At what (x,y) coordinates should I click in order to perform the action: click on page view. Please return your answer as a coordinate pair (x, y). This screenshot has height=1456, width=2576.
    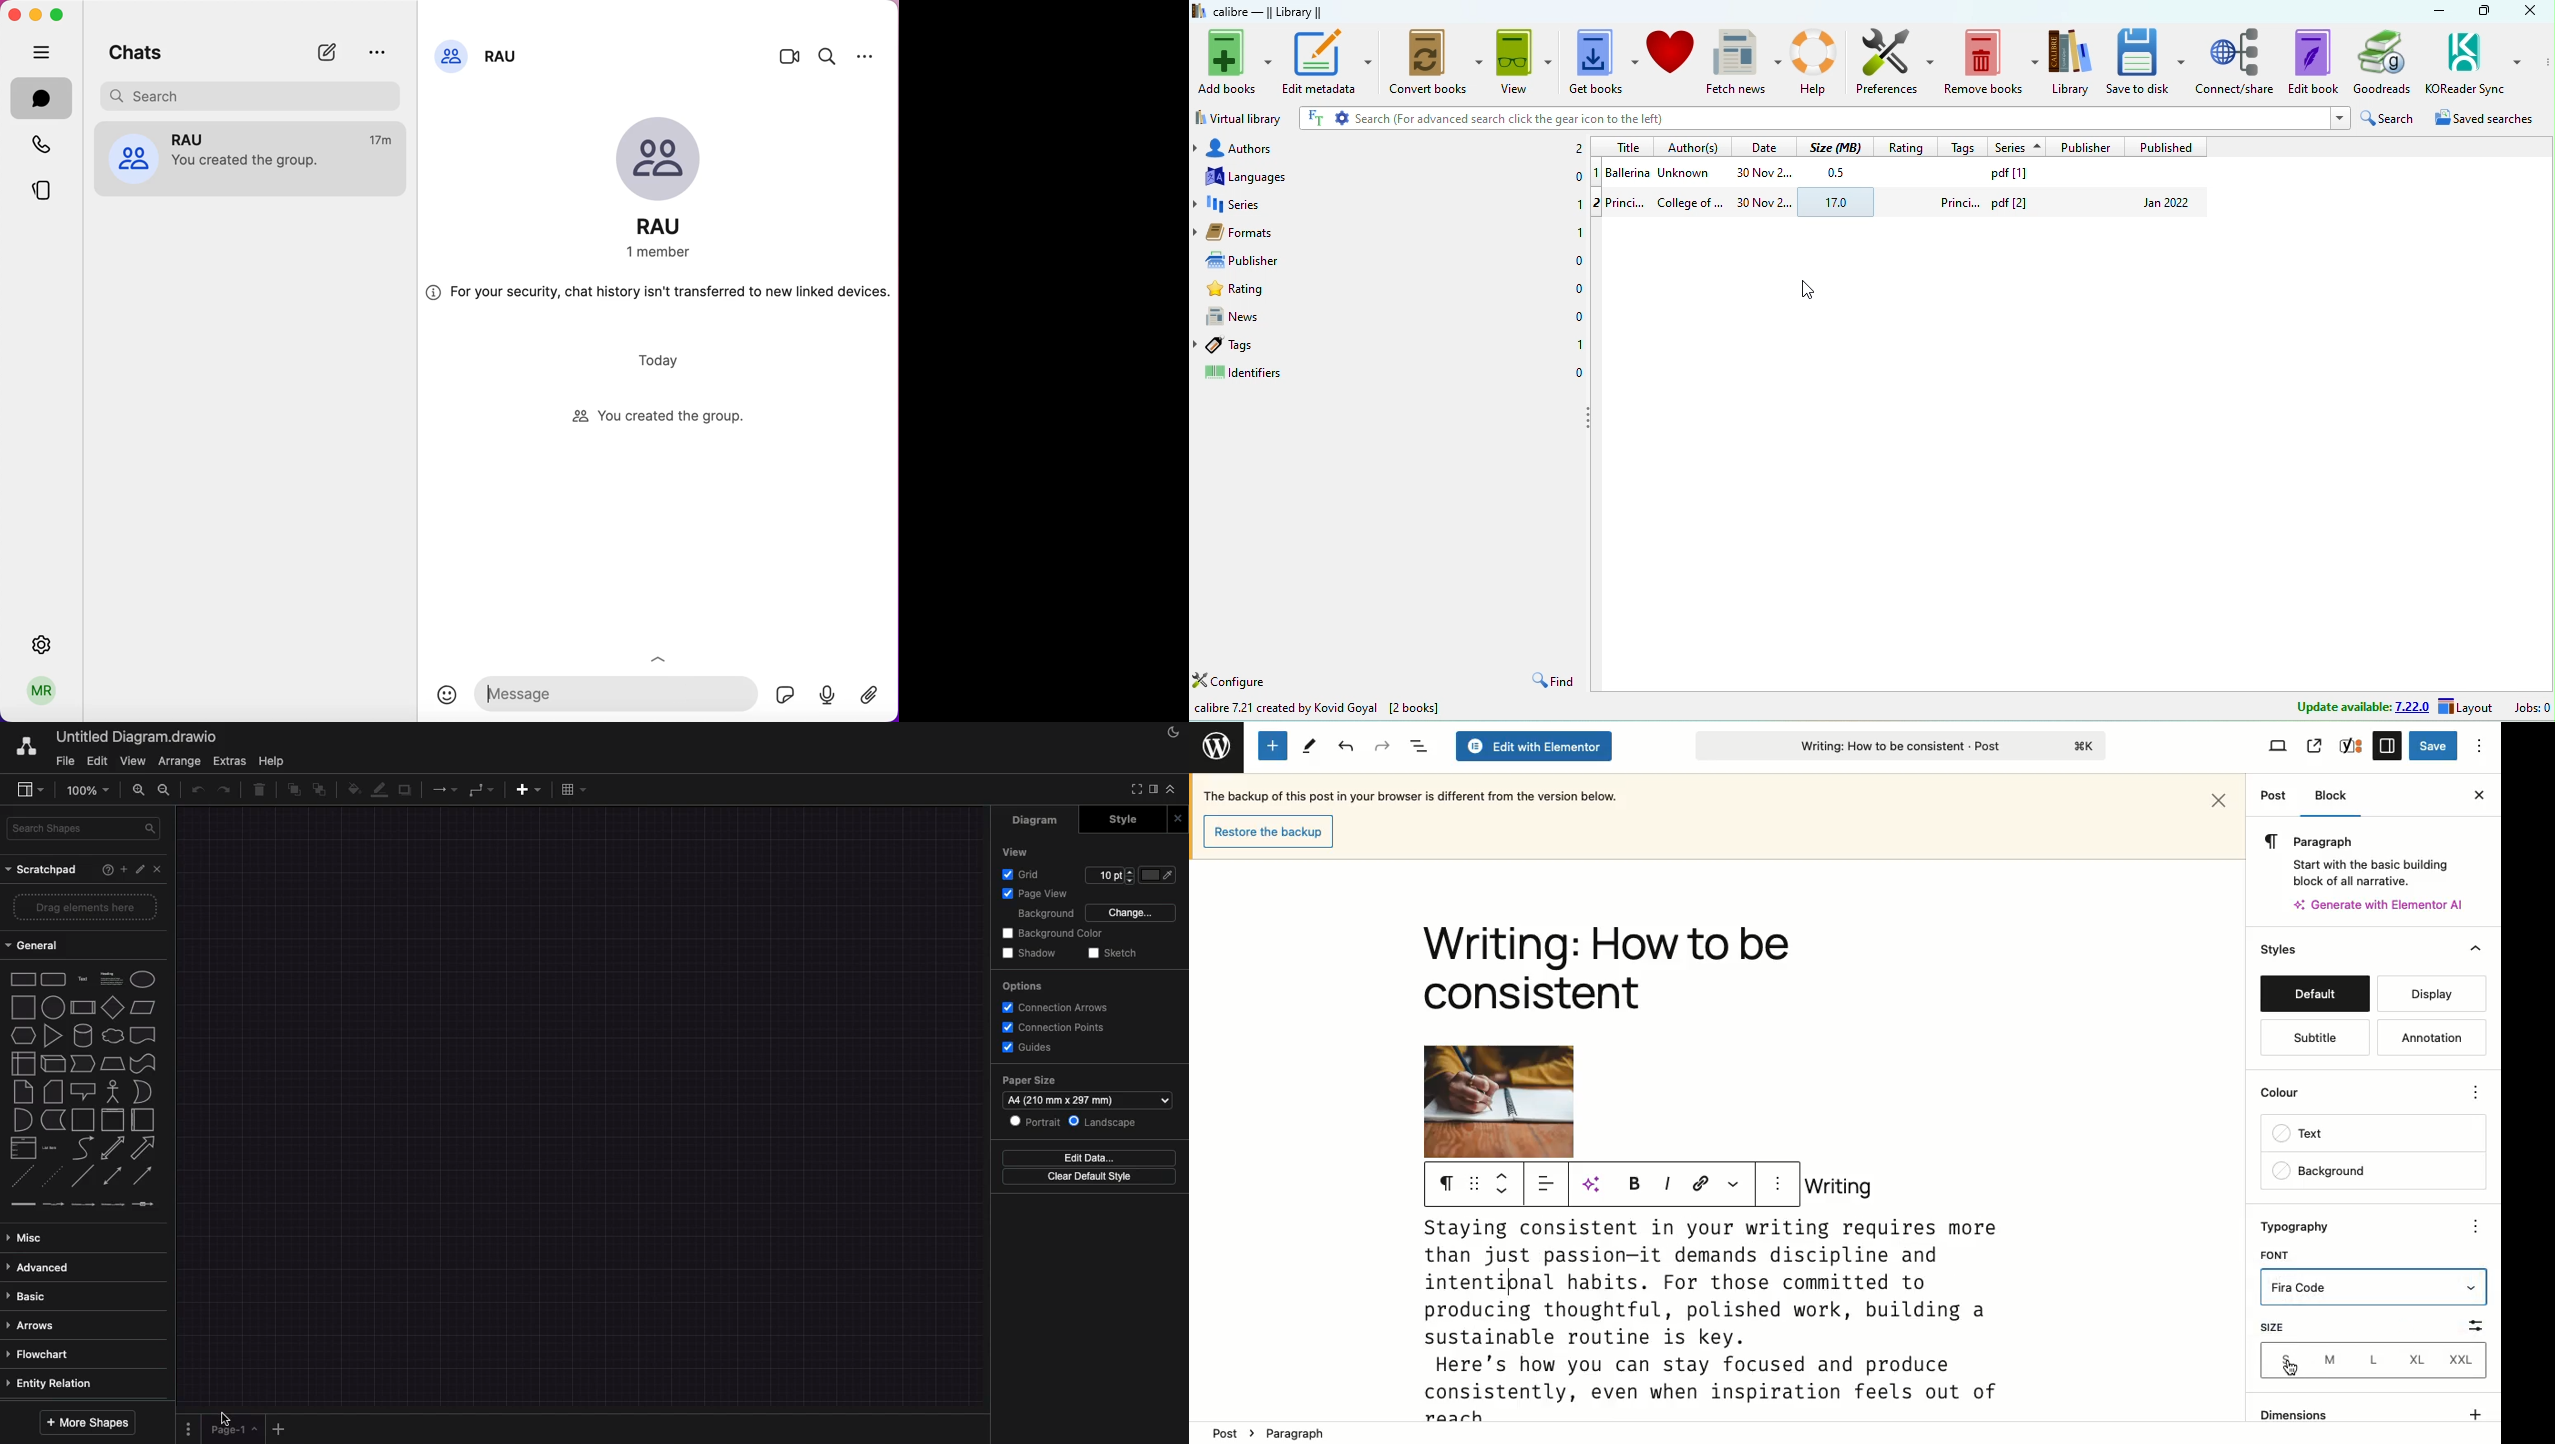
    Looking at the image, I should click on (1036, 895).